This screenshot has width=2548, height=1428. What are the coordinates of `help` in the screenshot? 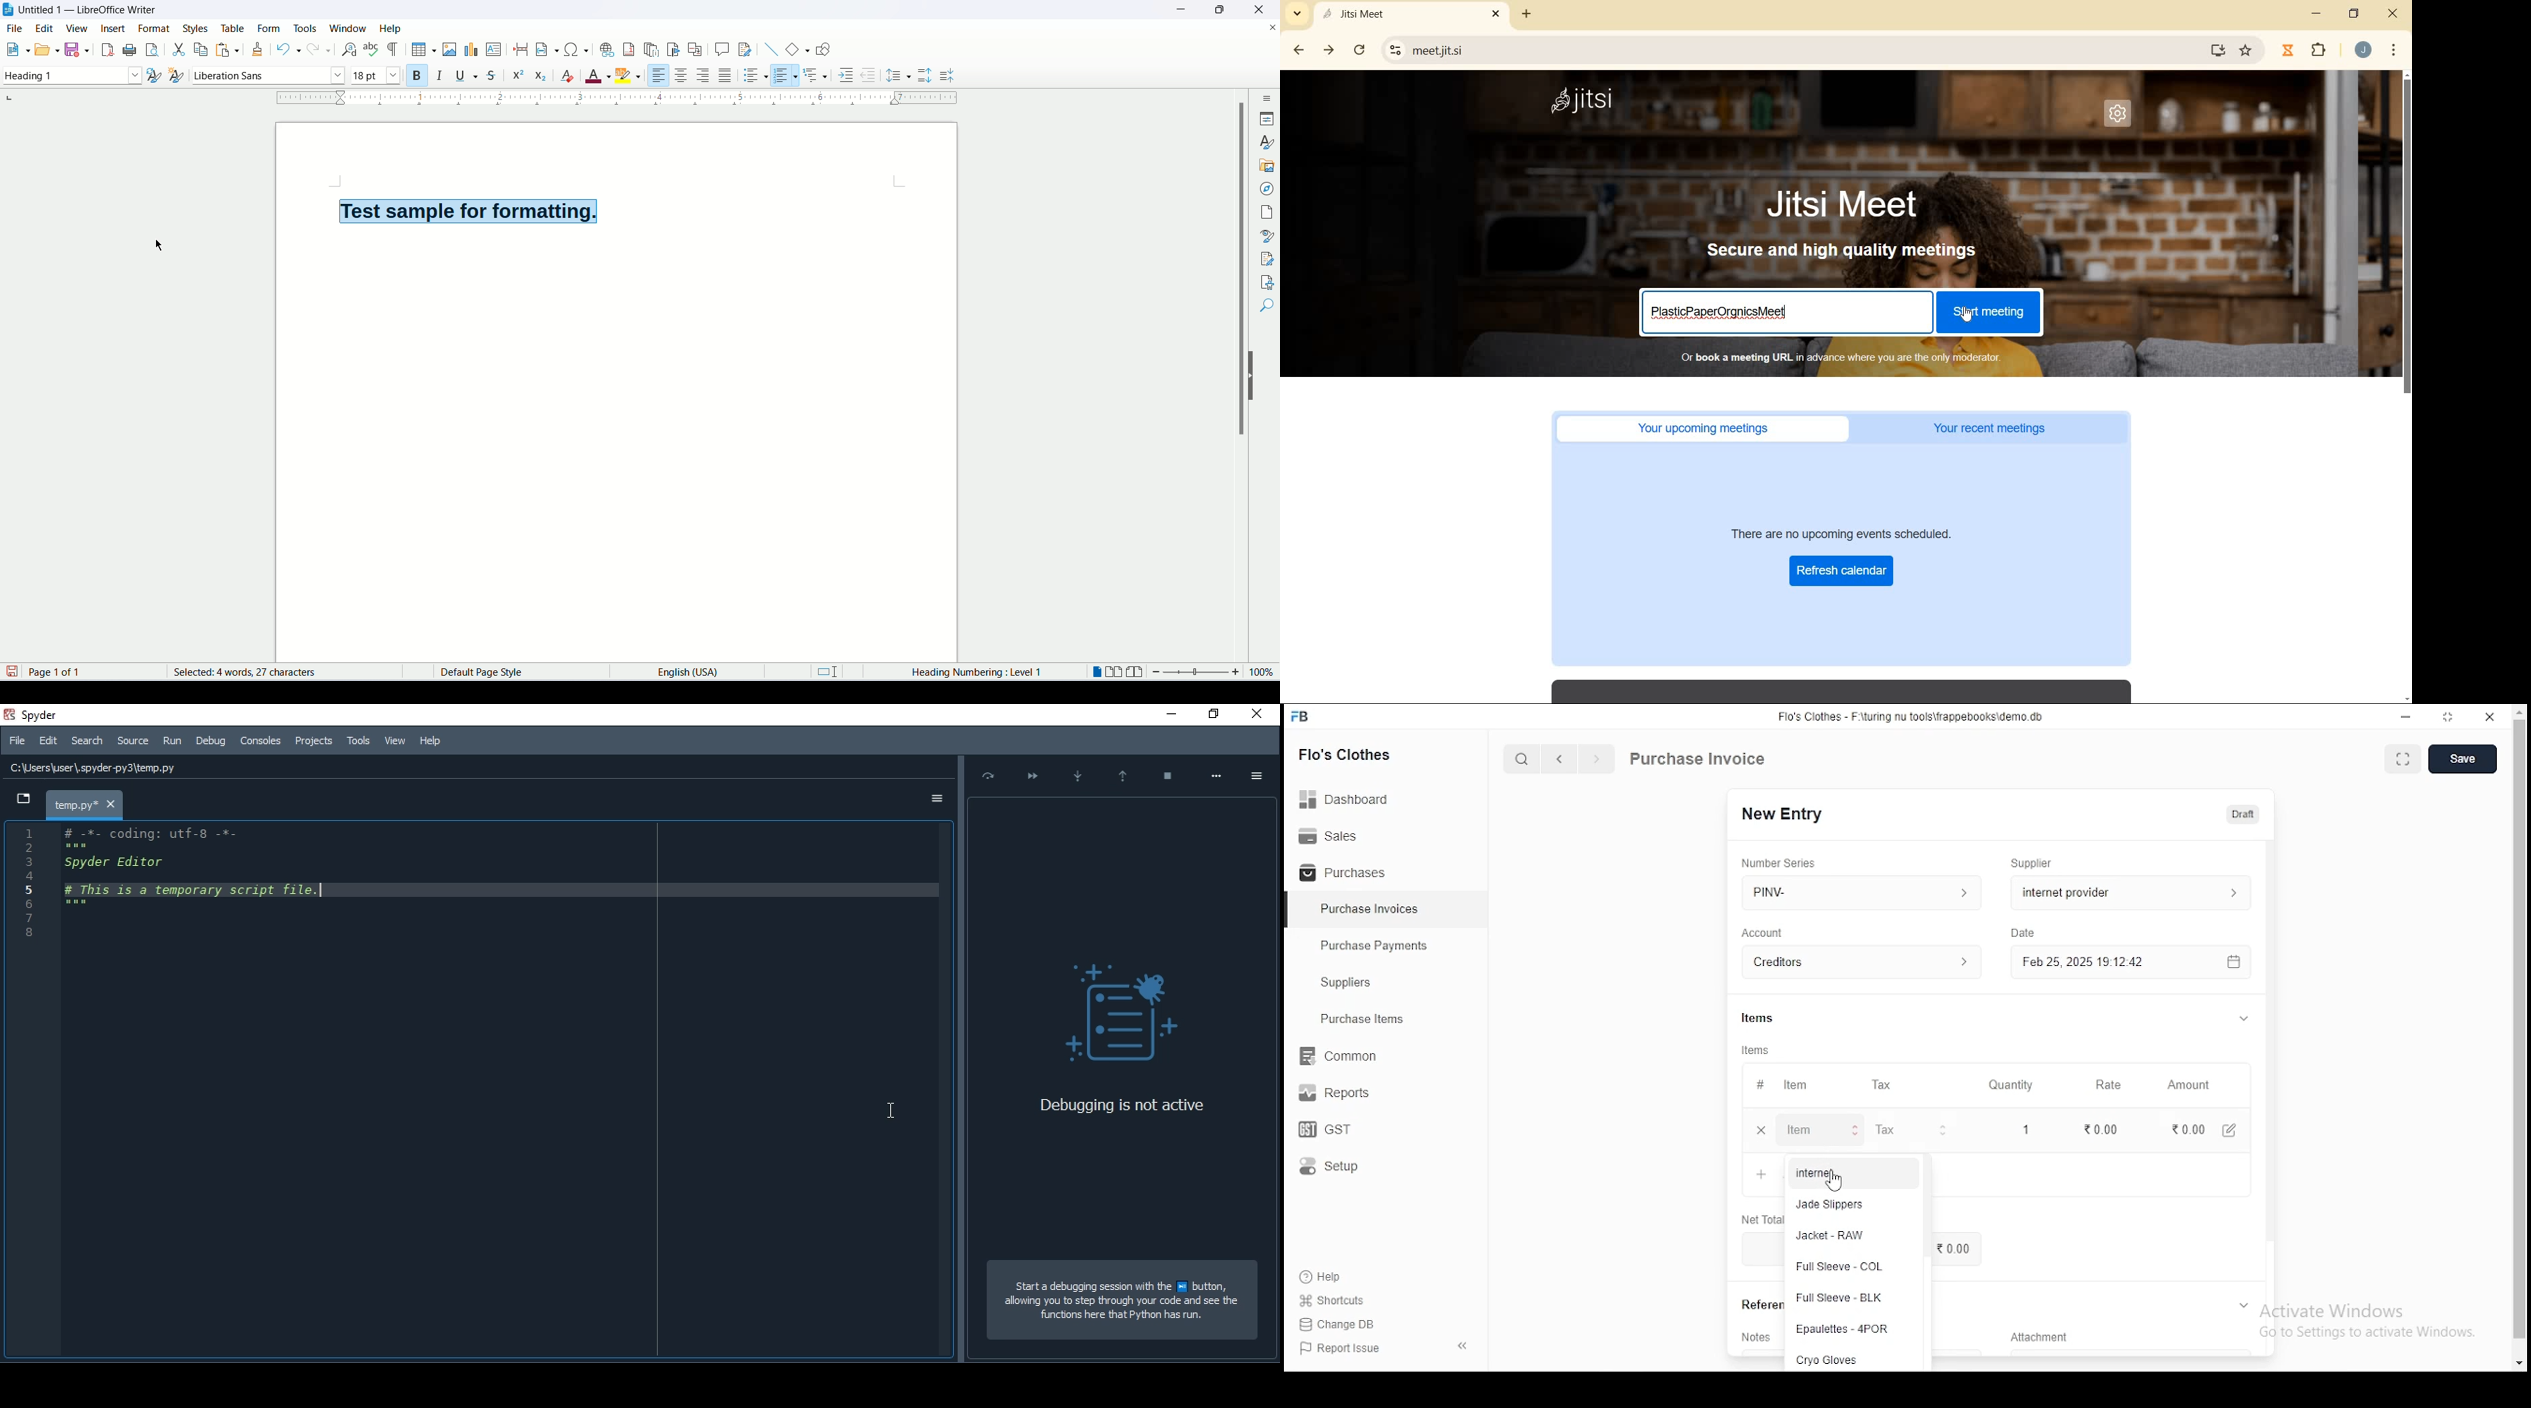 It's located at (1325, 1274).